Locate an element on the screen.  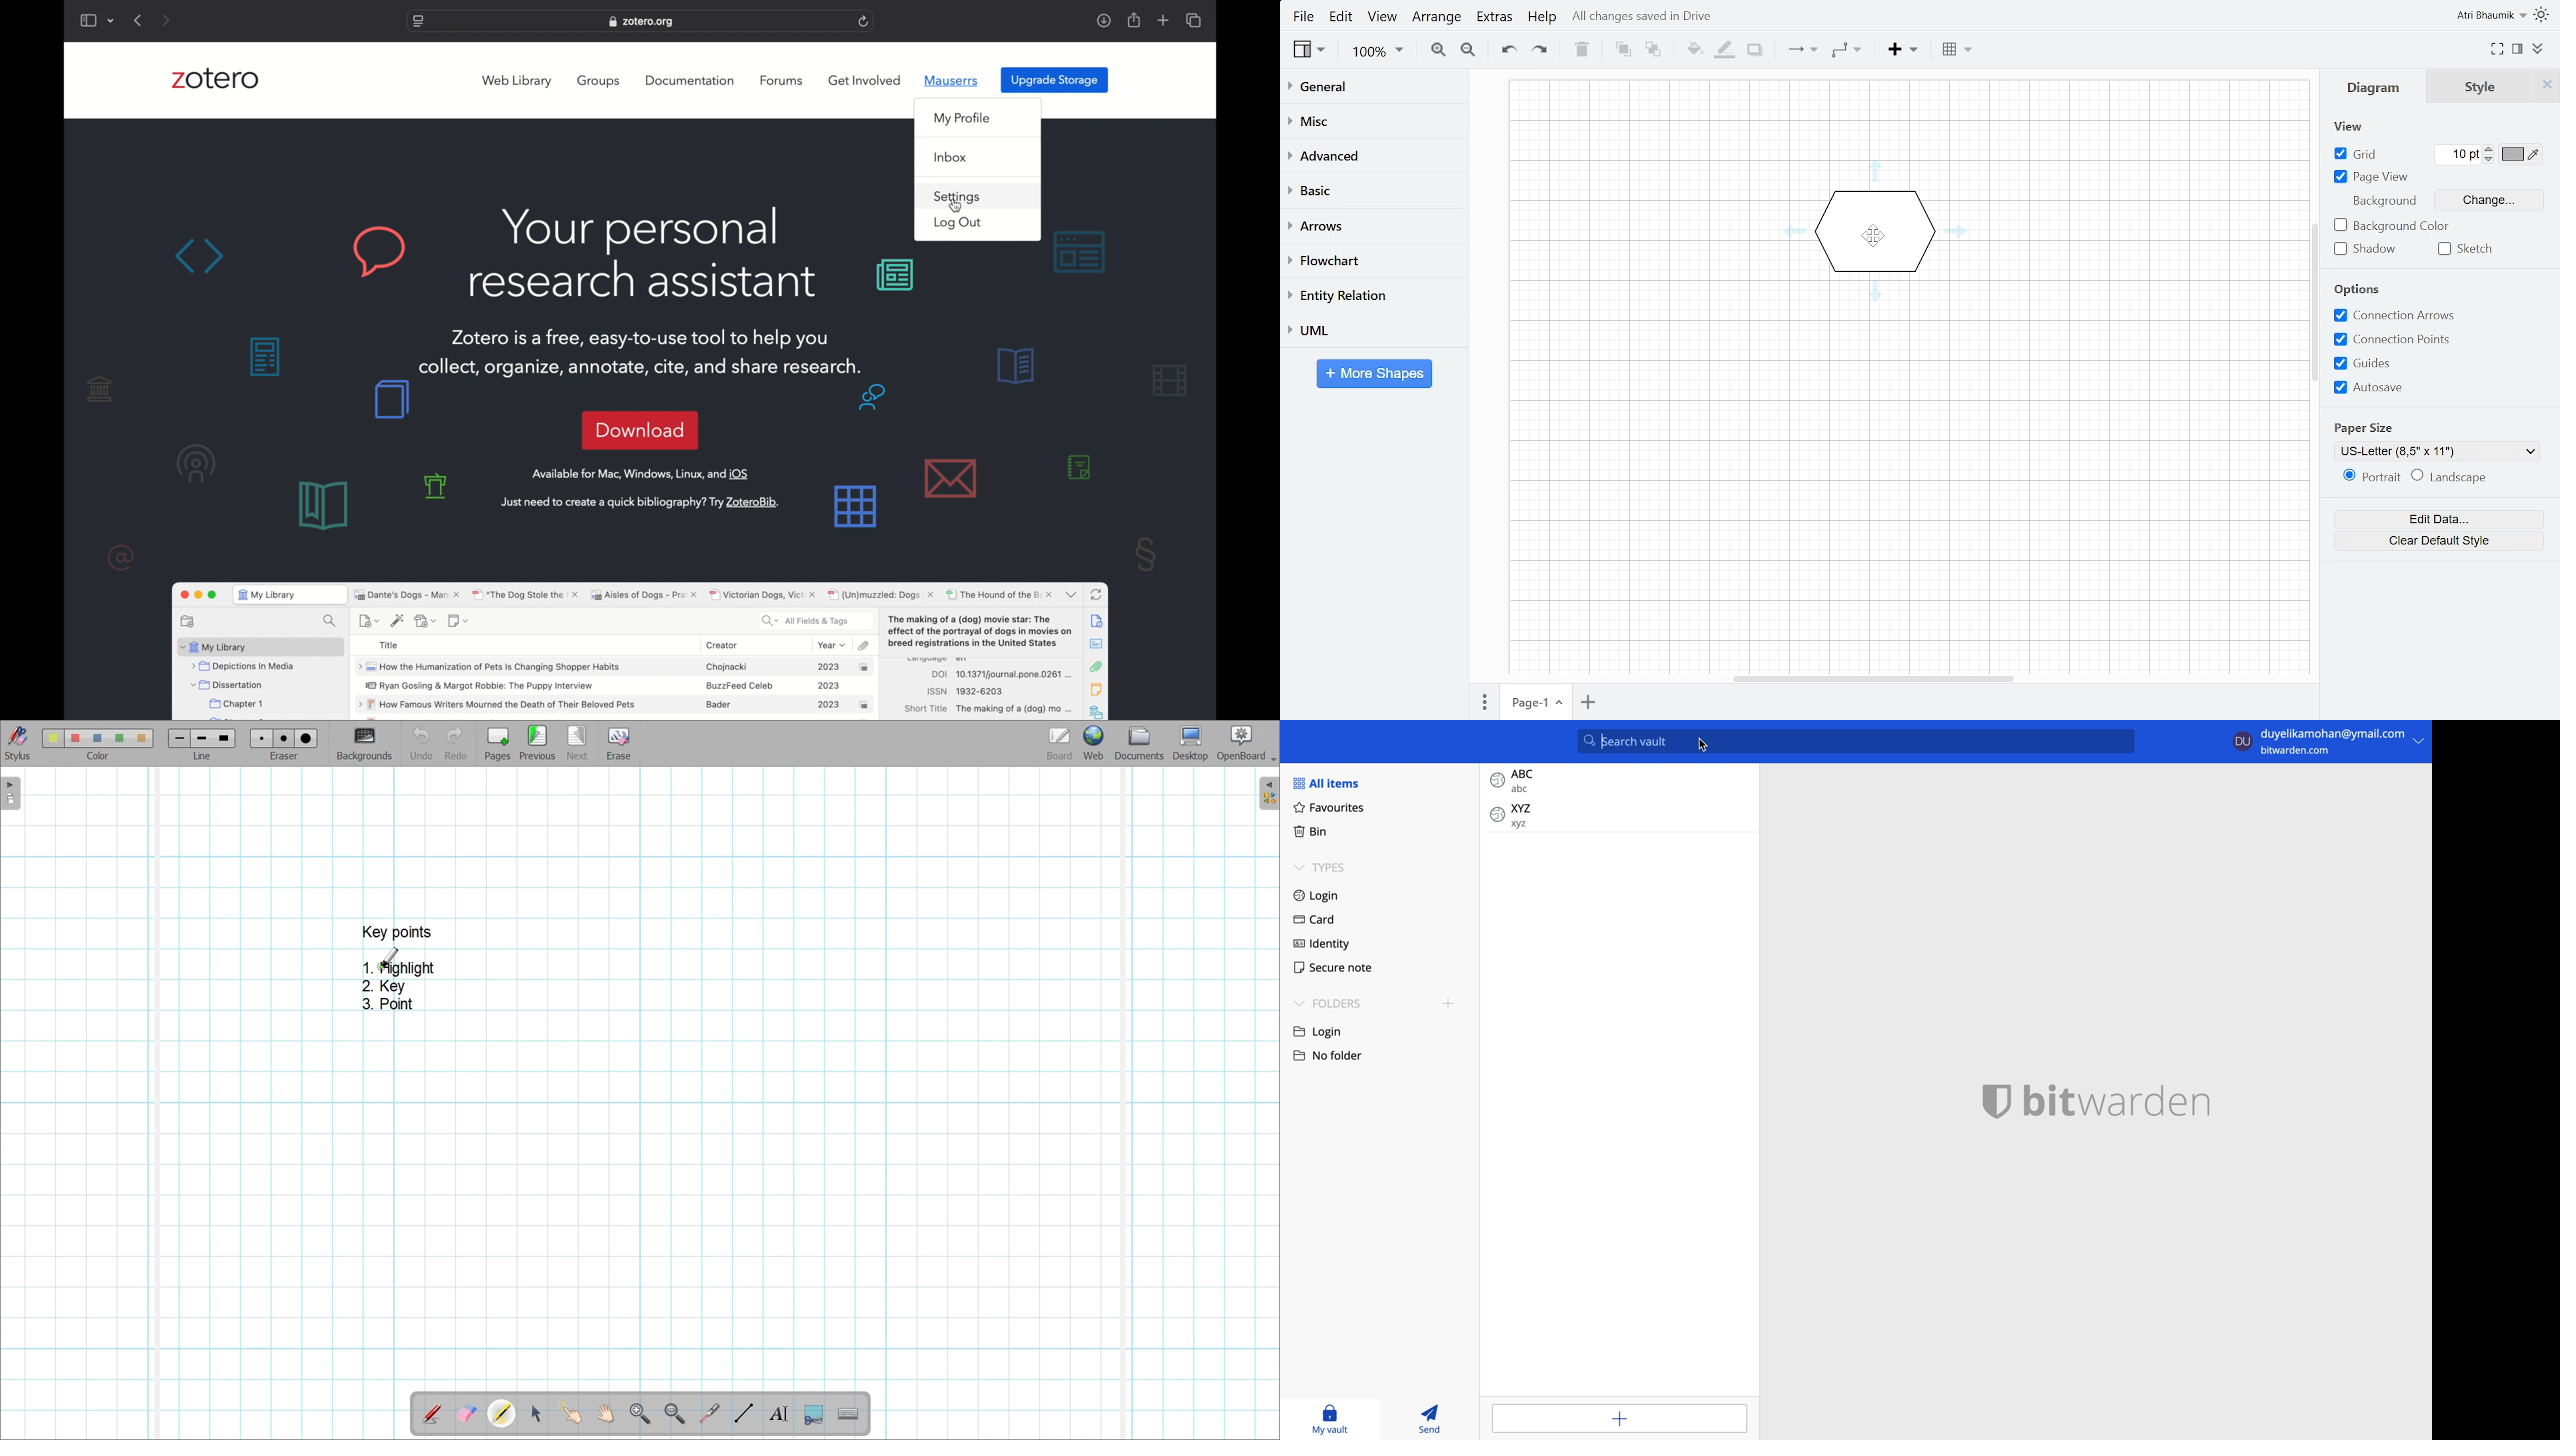
background graphics is located at coordinates (267, 357).